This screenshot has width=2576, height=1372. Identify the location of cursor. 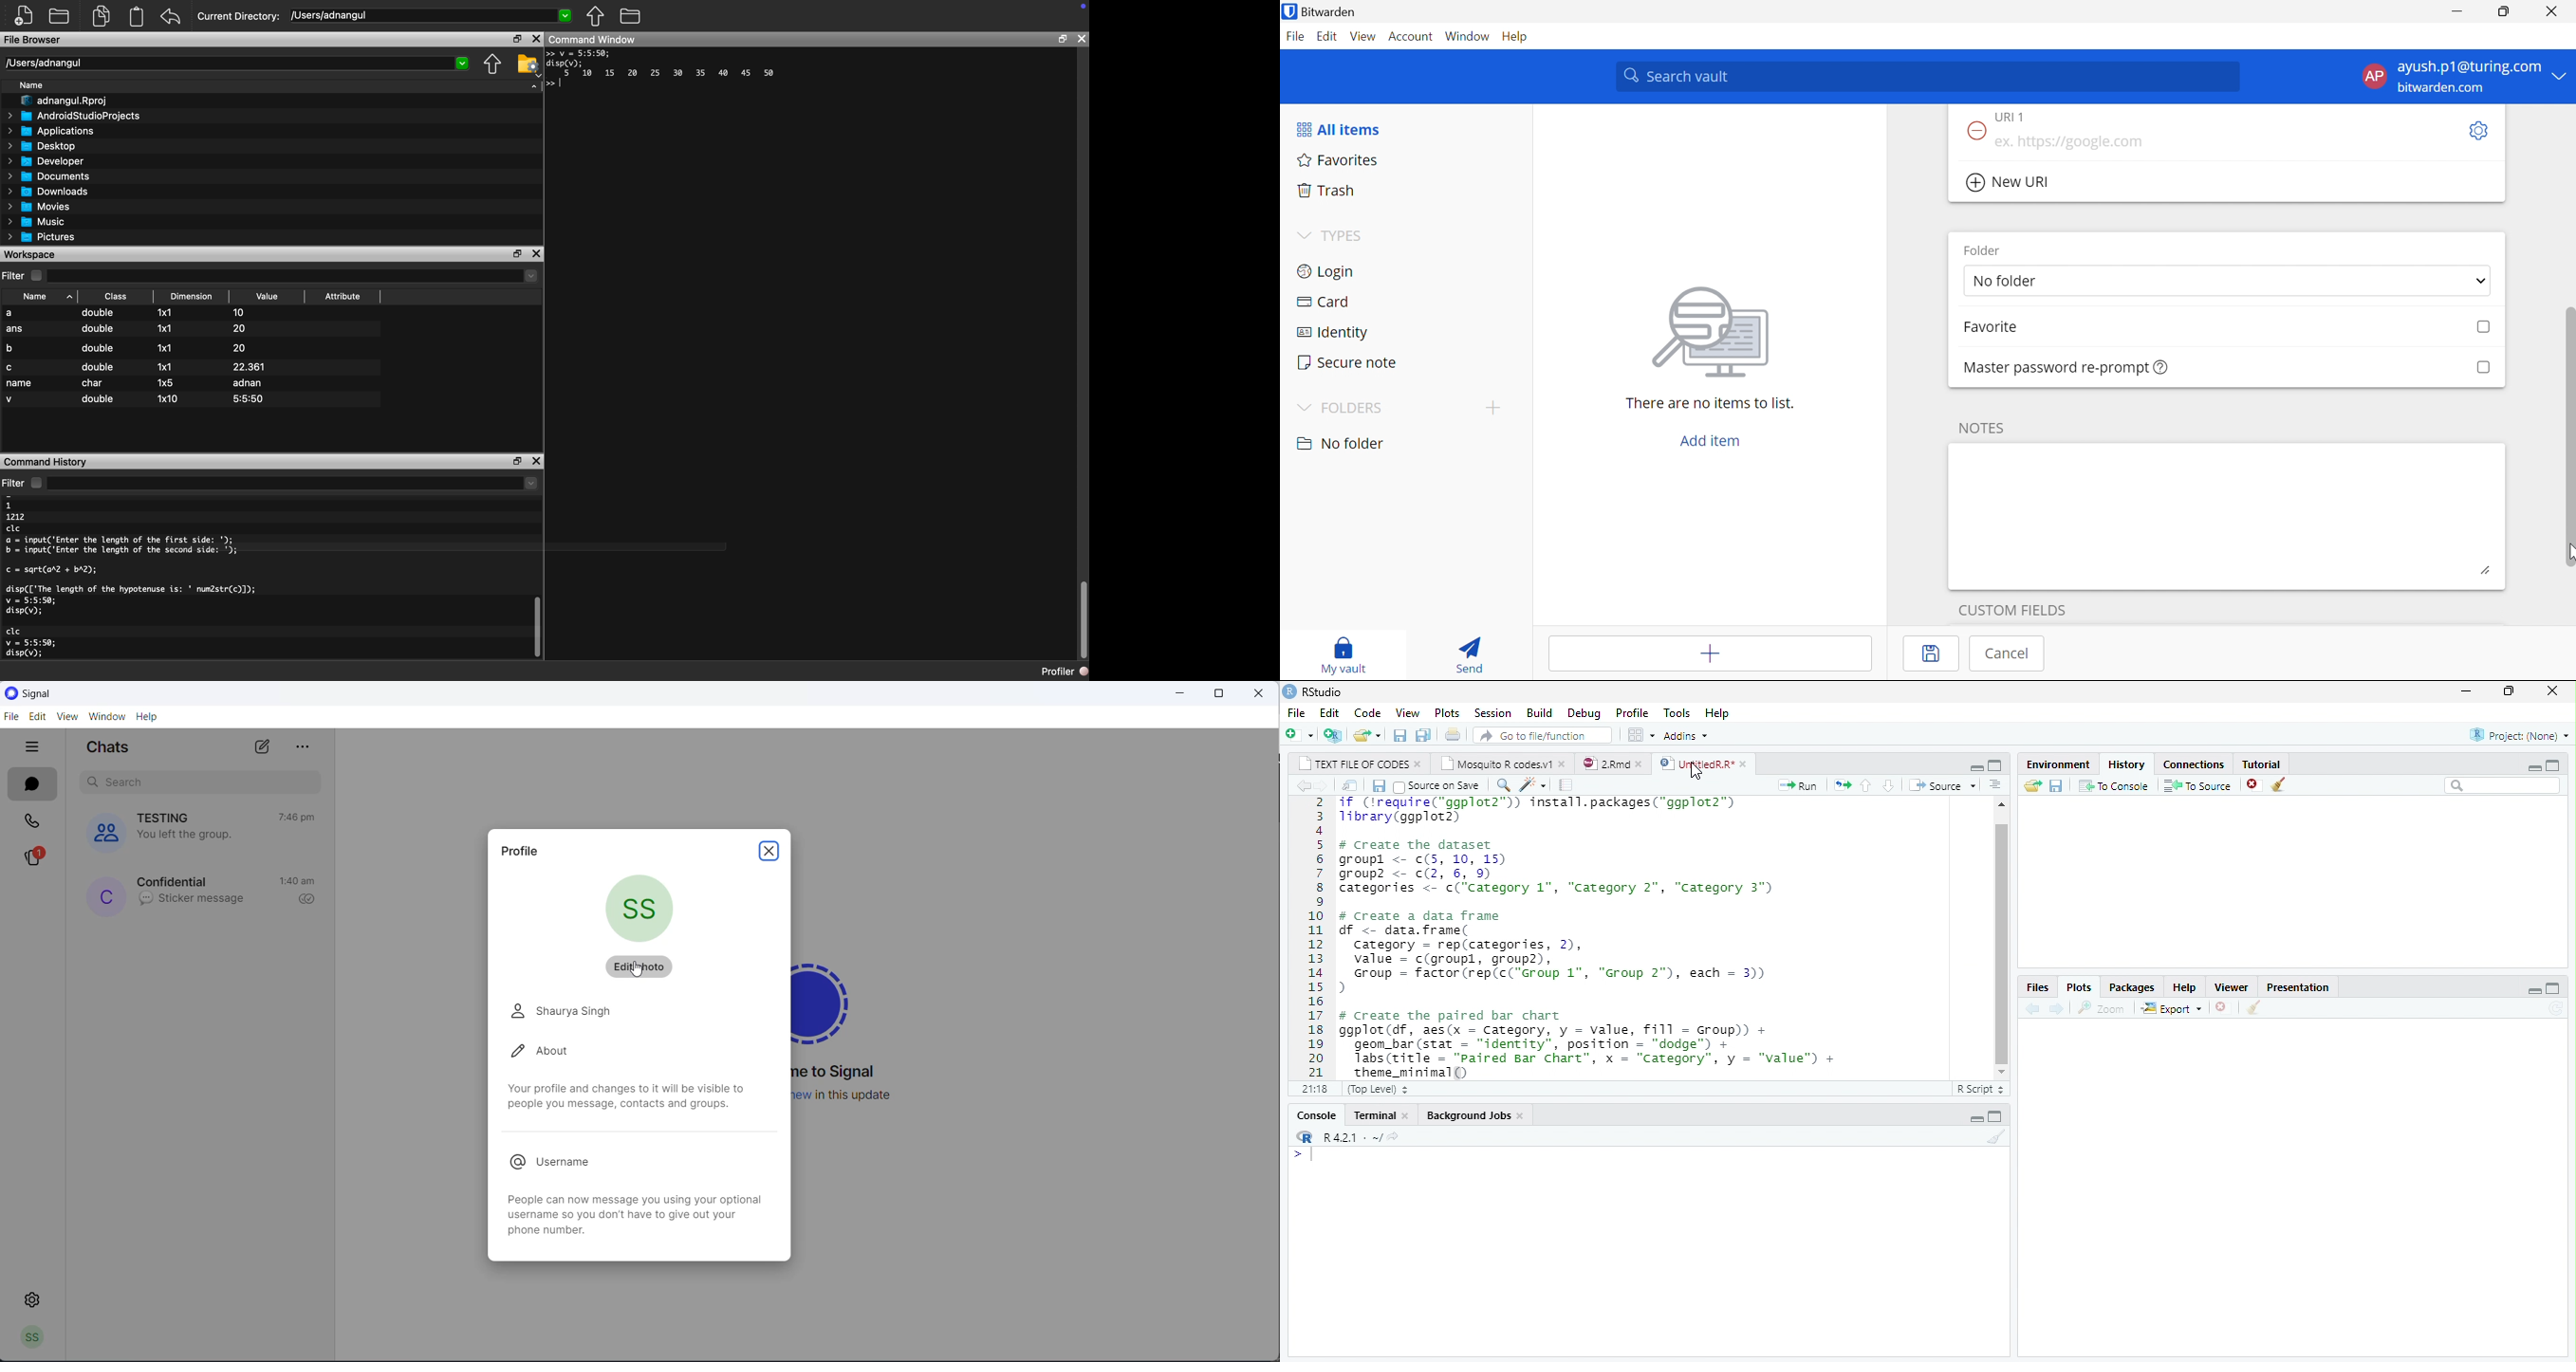
(1695, 774).